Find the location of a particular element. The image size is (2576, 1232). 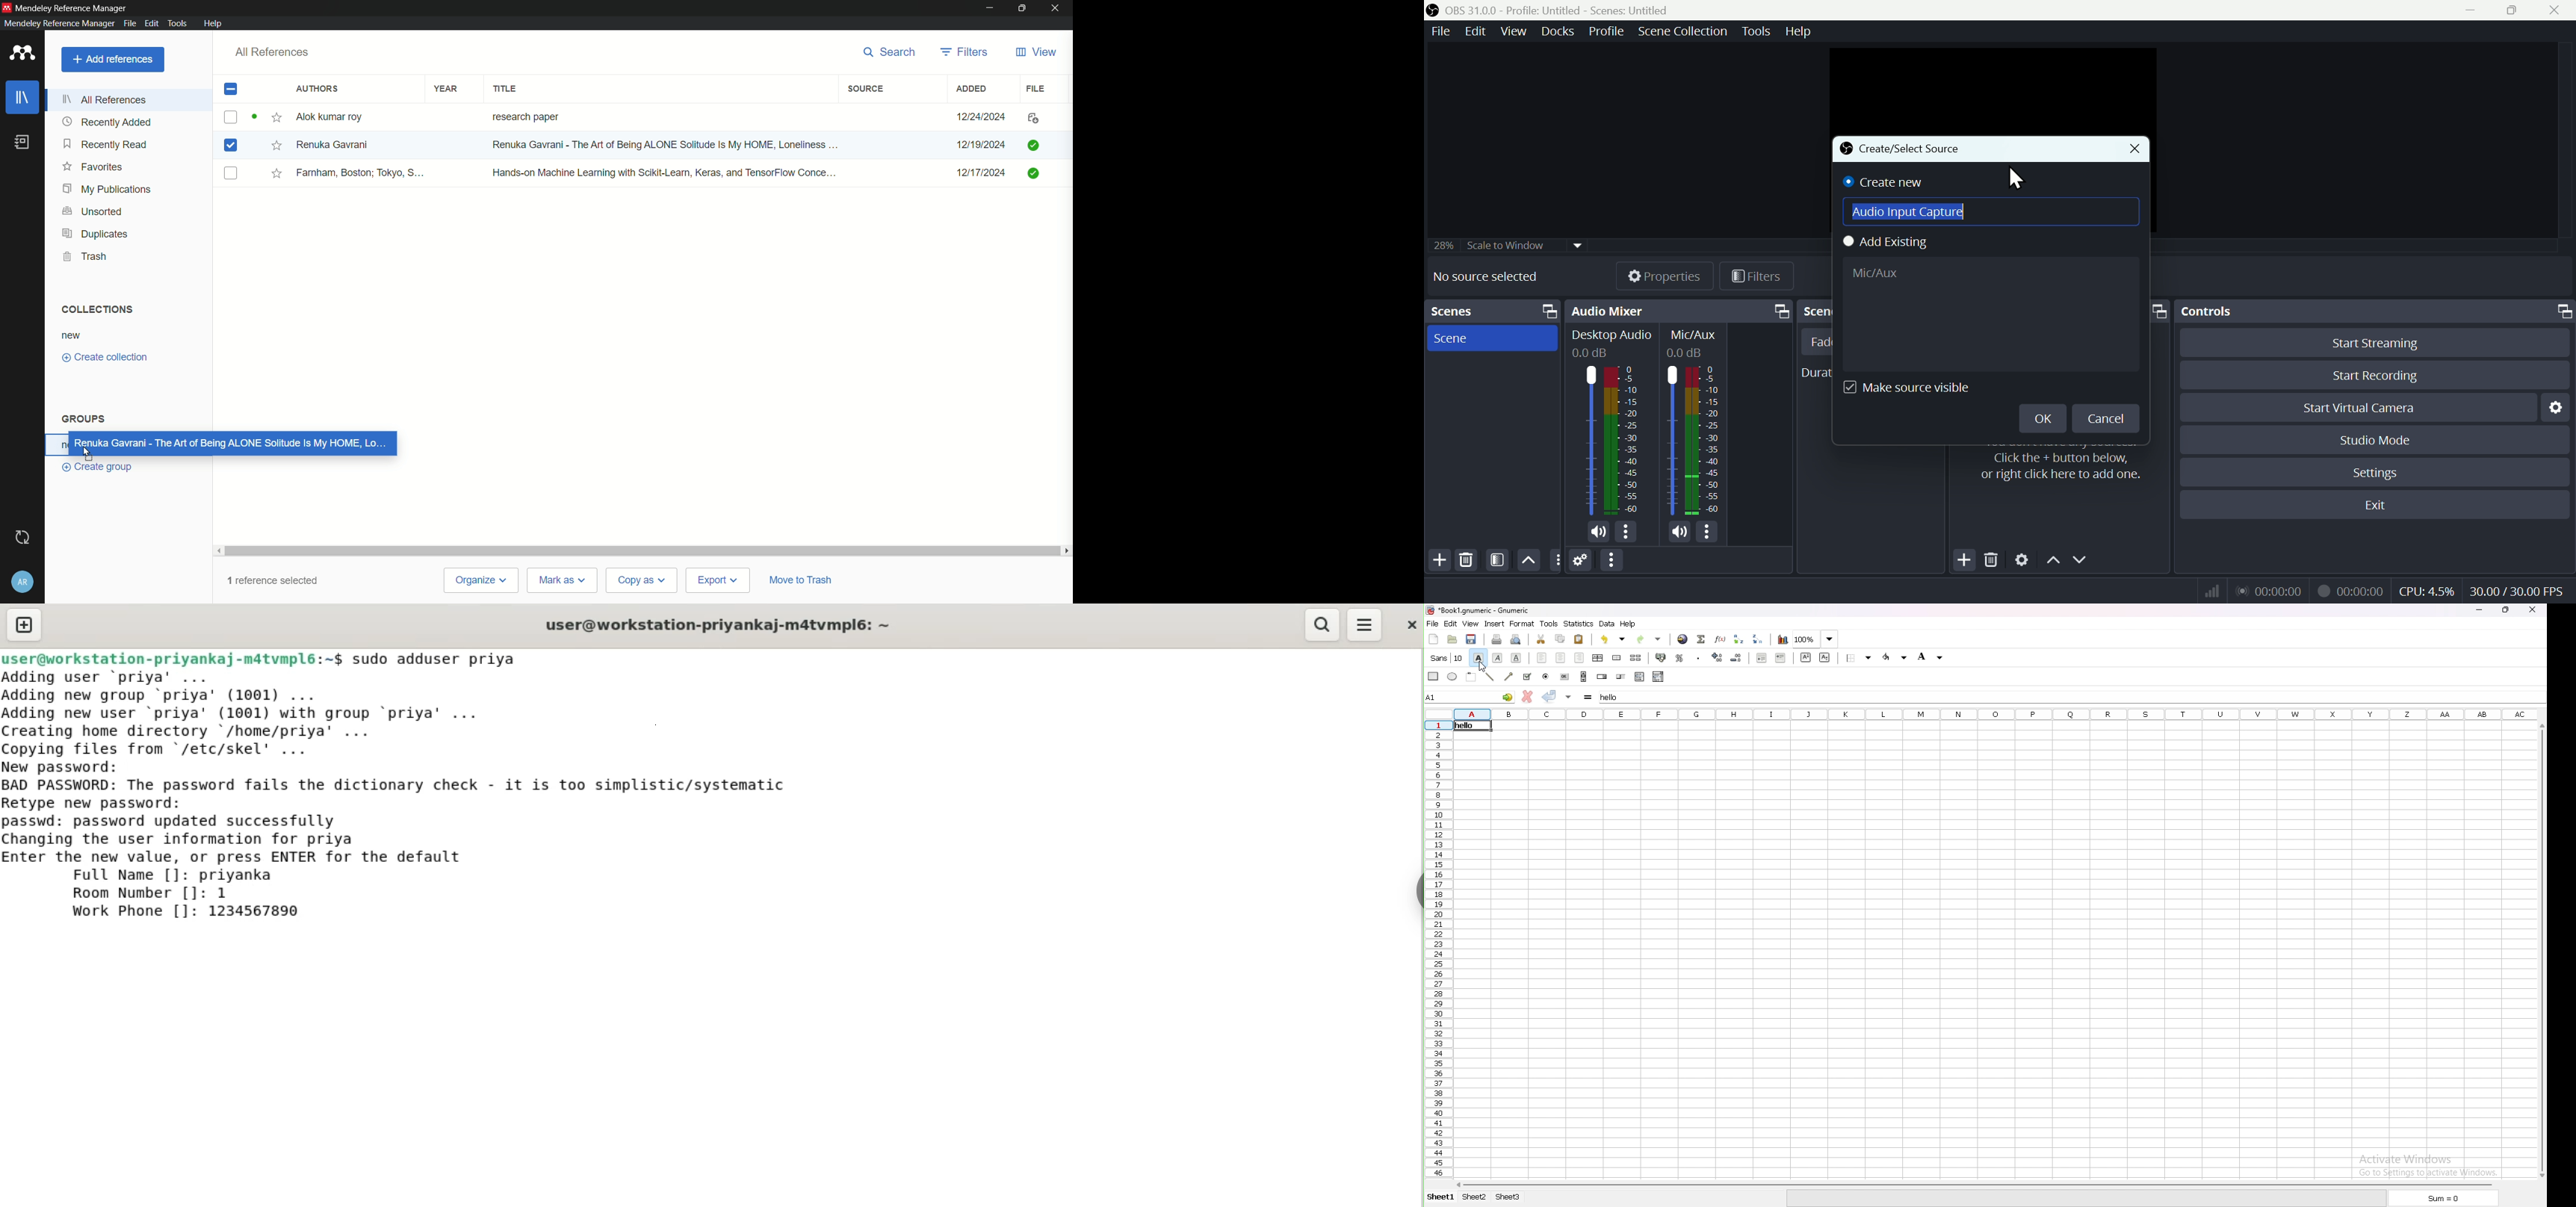

cursor is located at coordinates (437, 153).